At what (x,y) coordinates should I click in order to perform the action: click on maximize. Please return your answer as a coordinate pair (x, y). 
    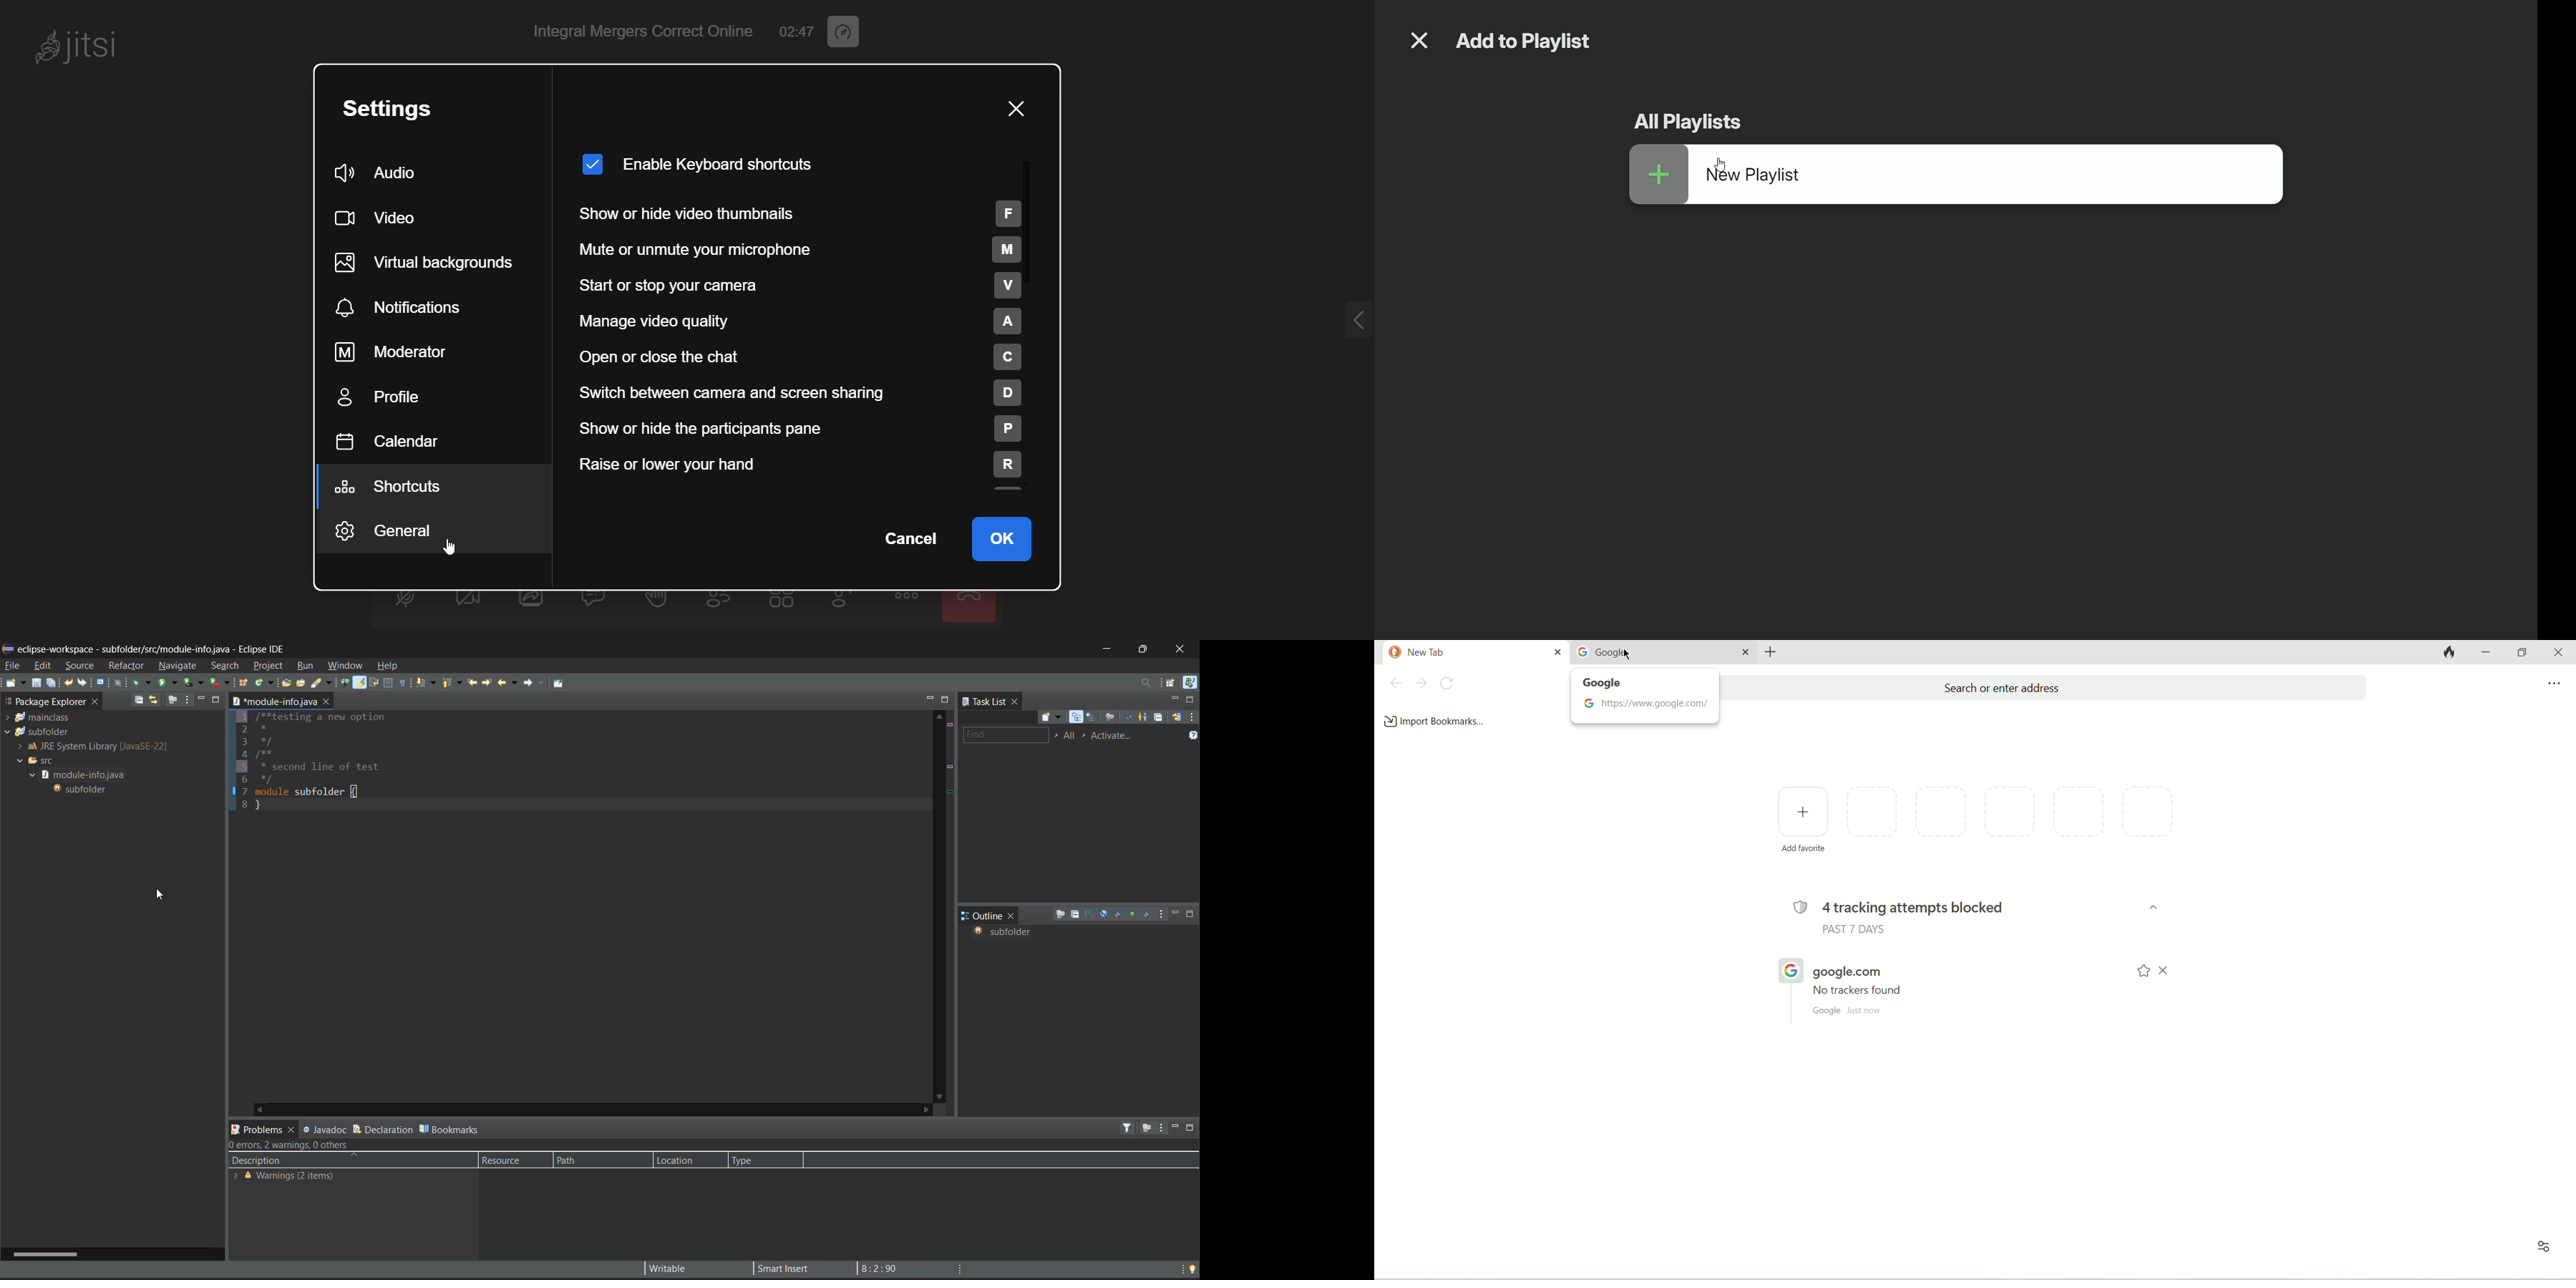
    Looking at the image, I should click on (1147, 648).